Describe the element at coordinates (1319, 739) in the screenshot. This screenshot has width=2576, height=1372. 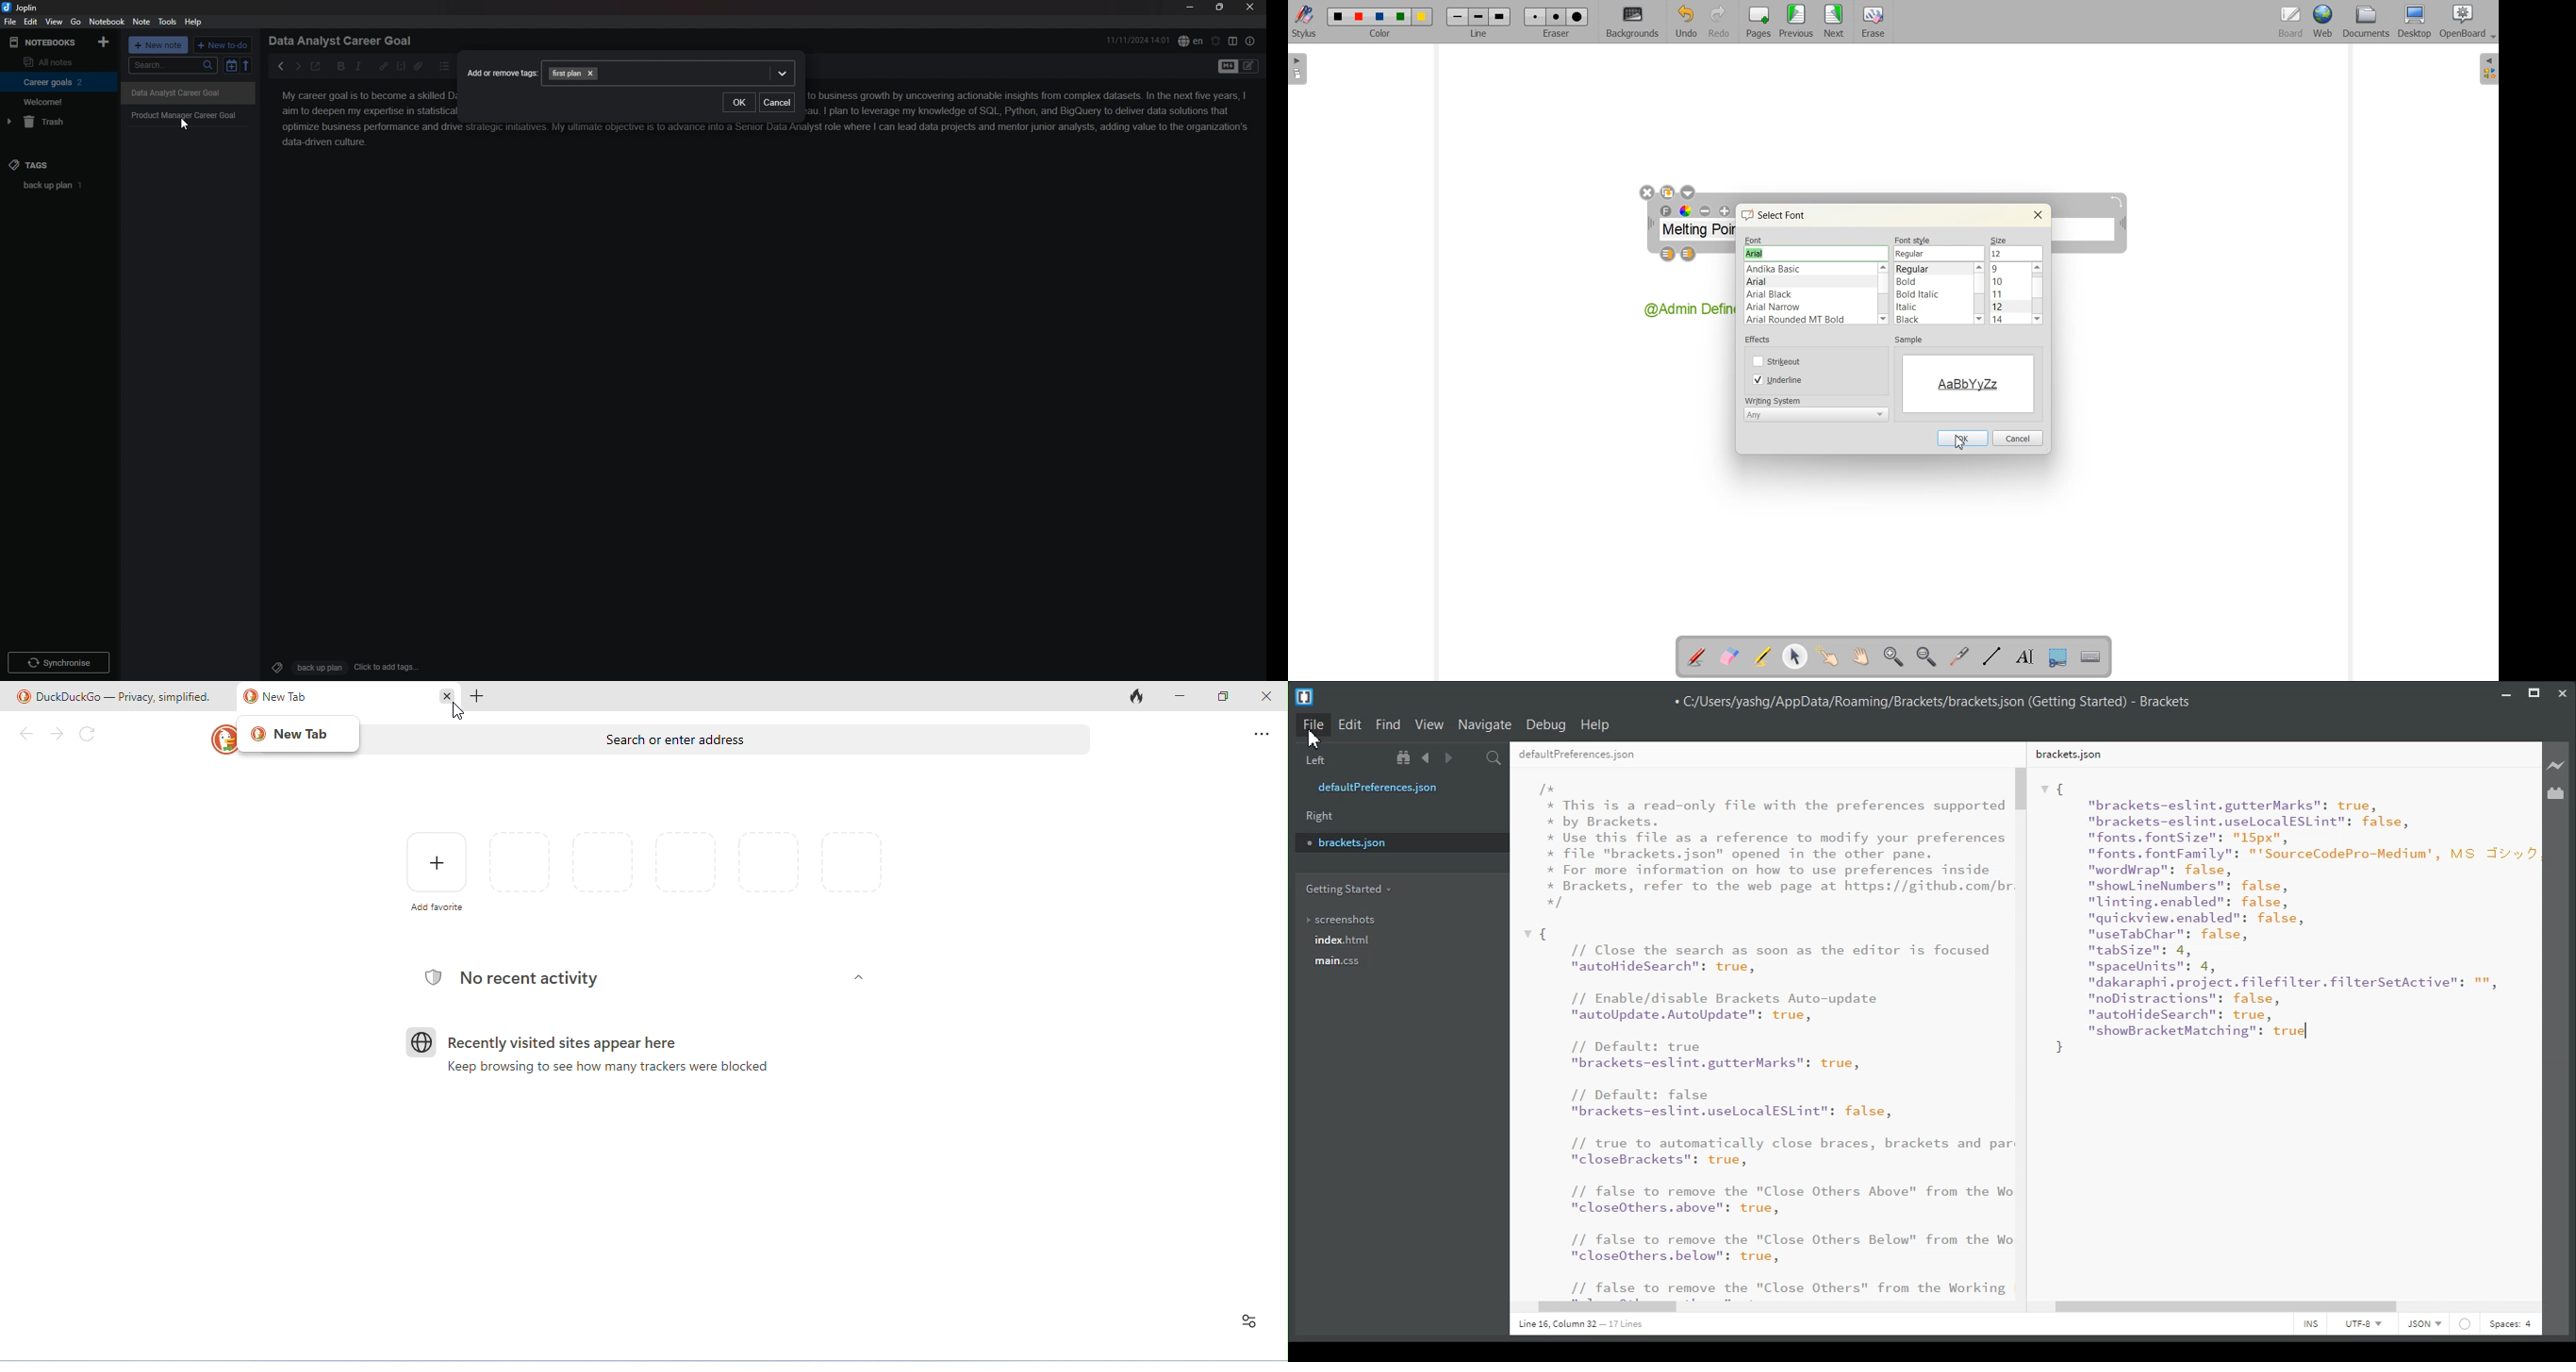
I see `cursor` at that location.